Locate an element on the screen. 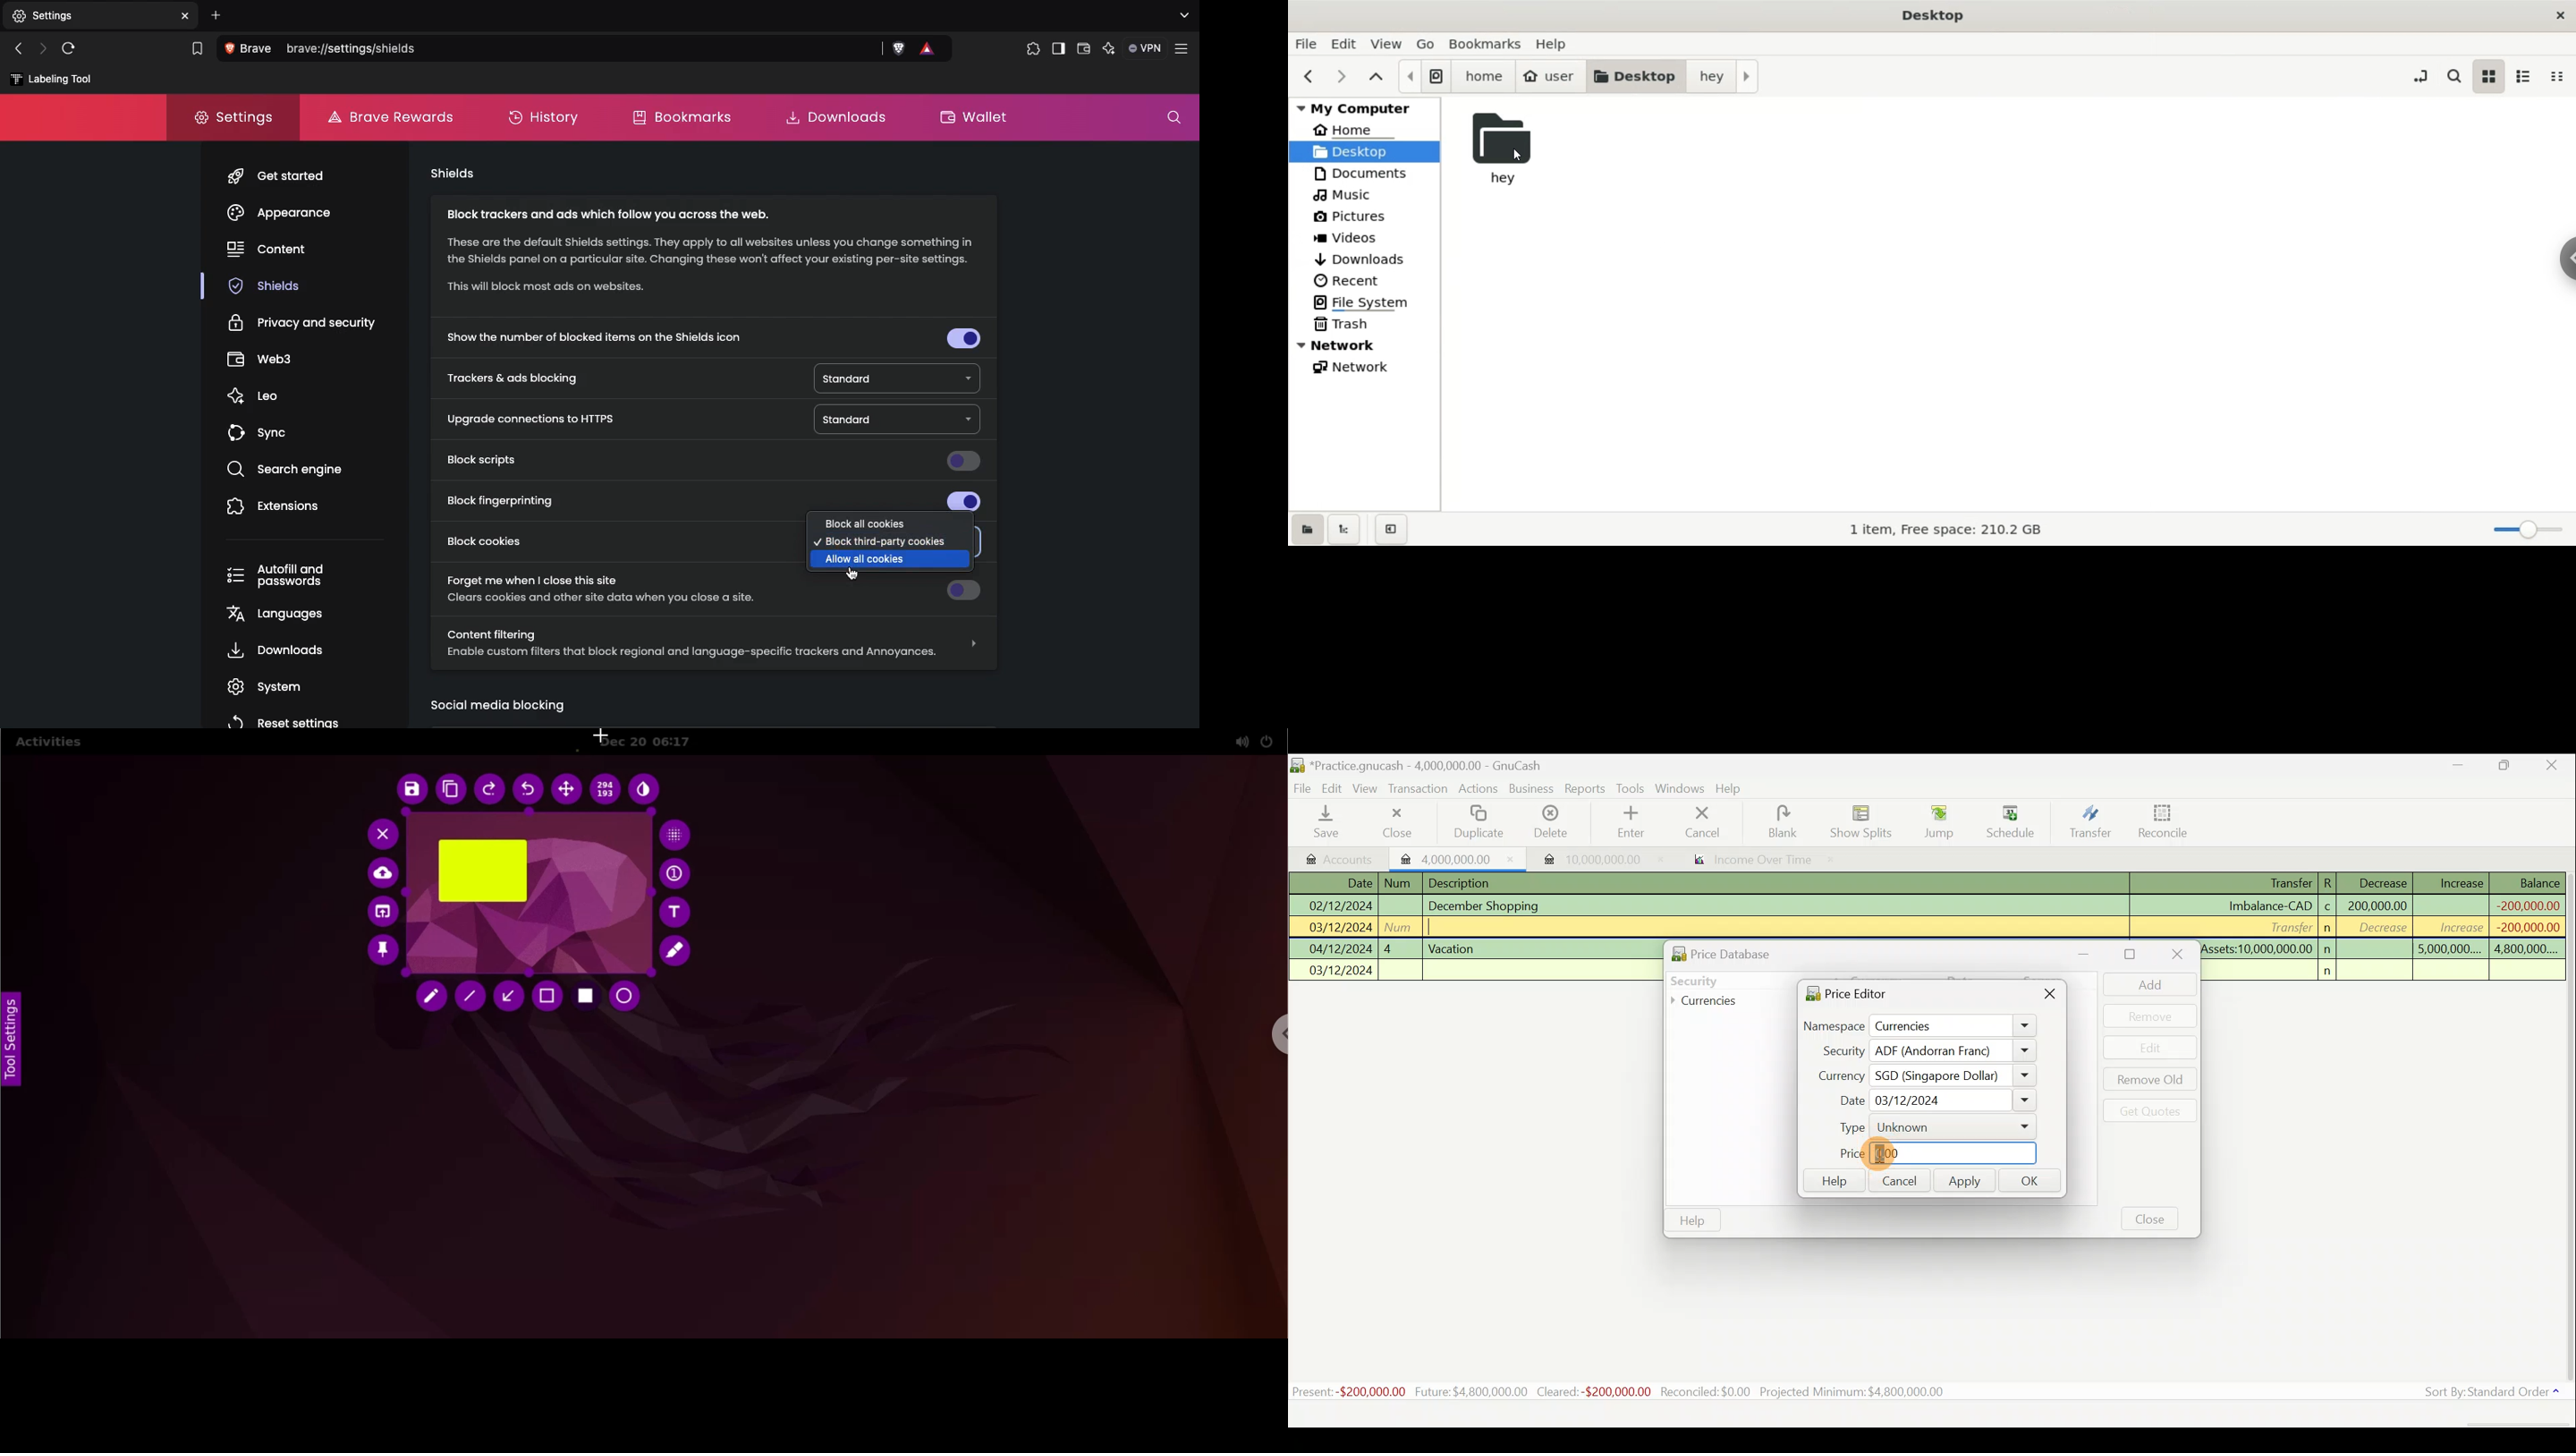  Price editor is located at coordinates (1842, 993).